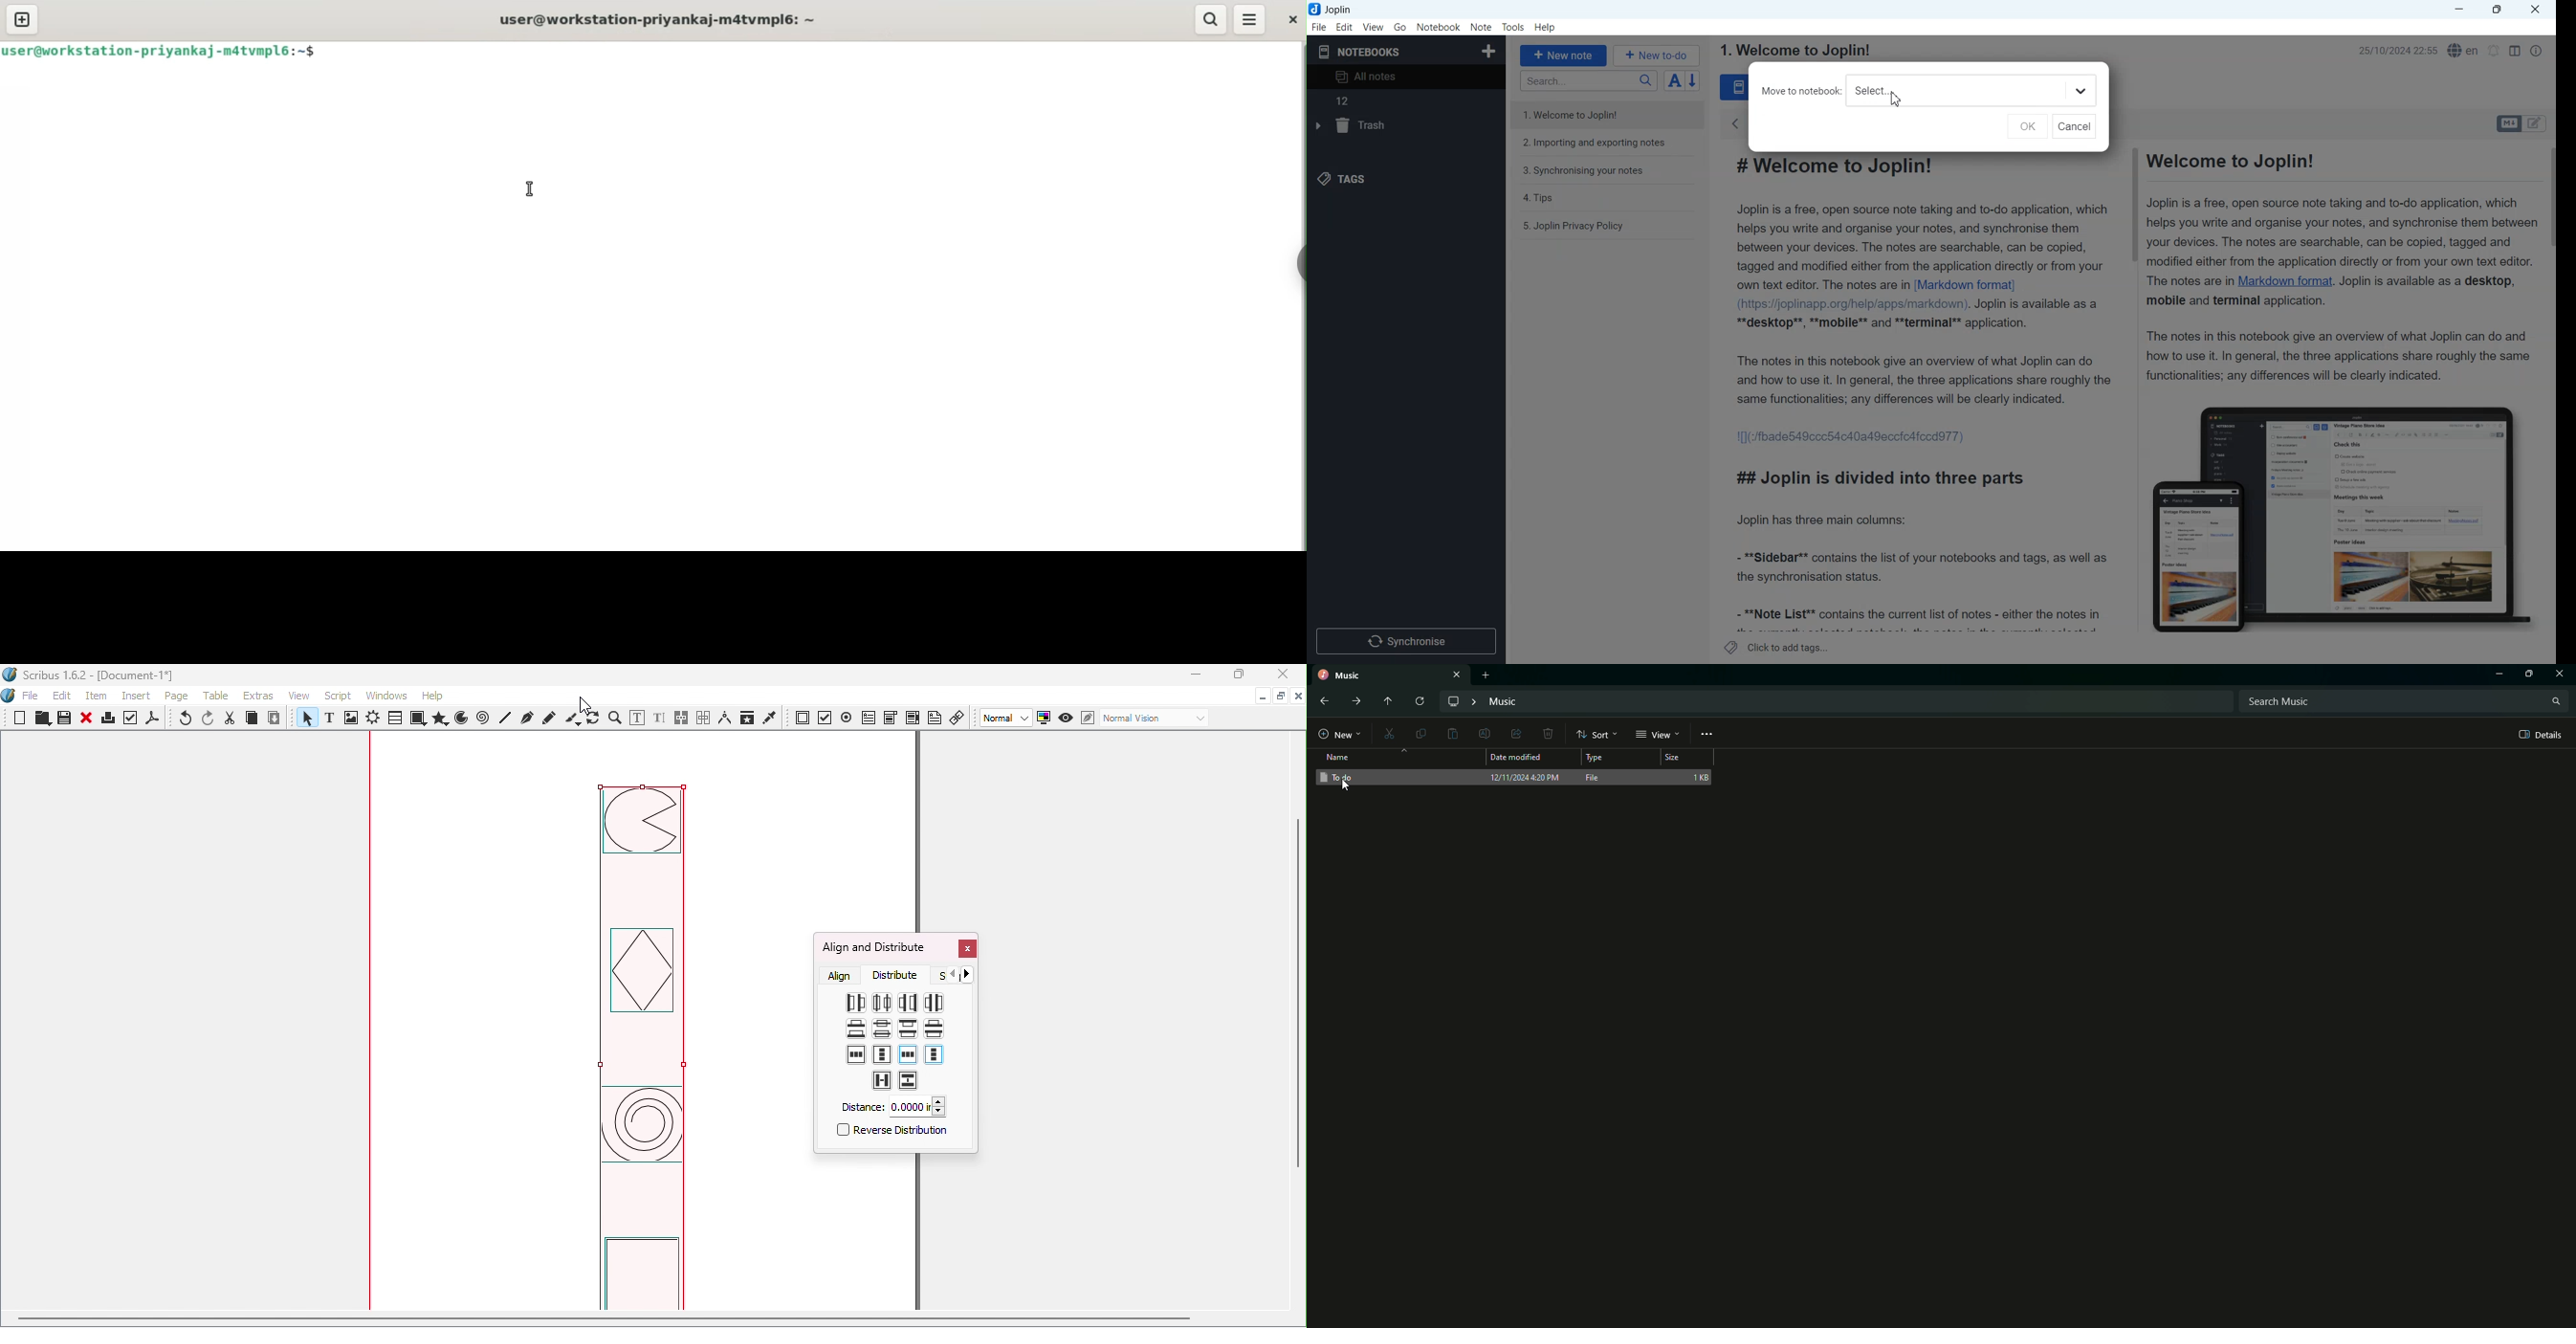 The height and width of the screenshot is (1344, 2576). I want to click on Copy, so click(252, 719).